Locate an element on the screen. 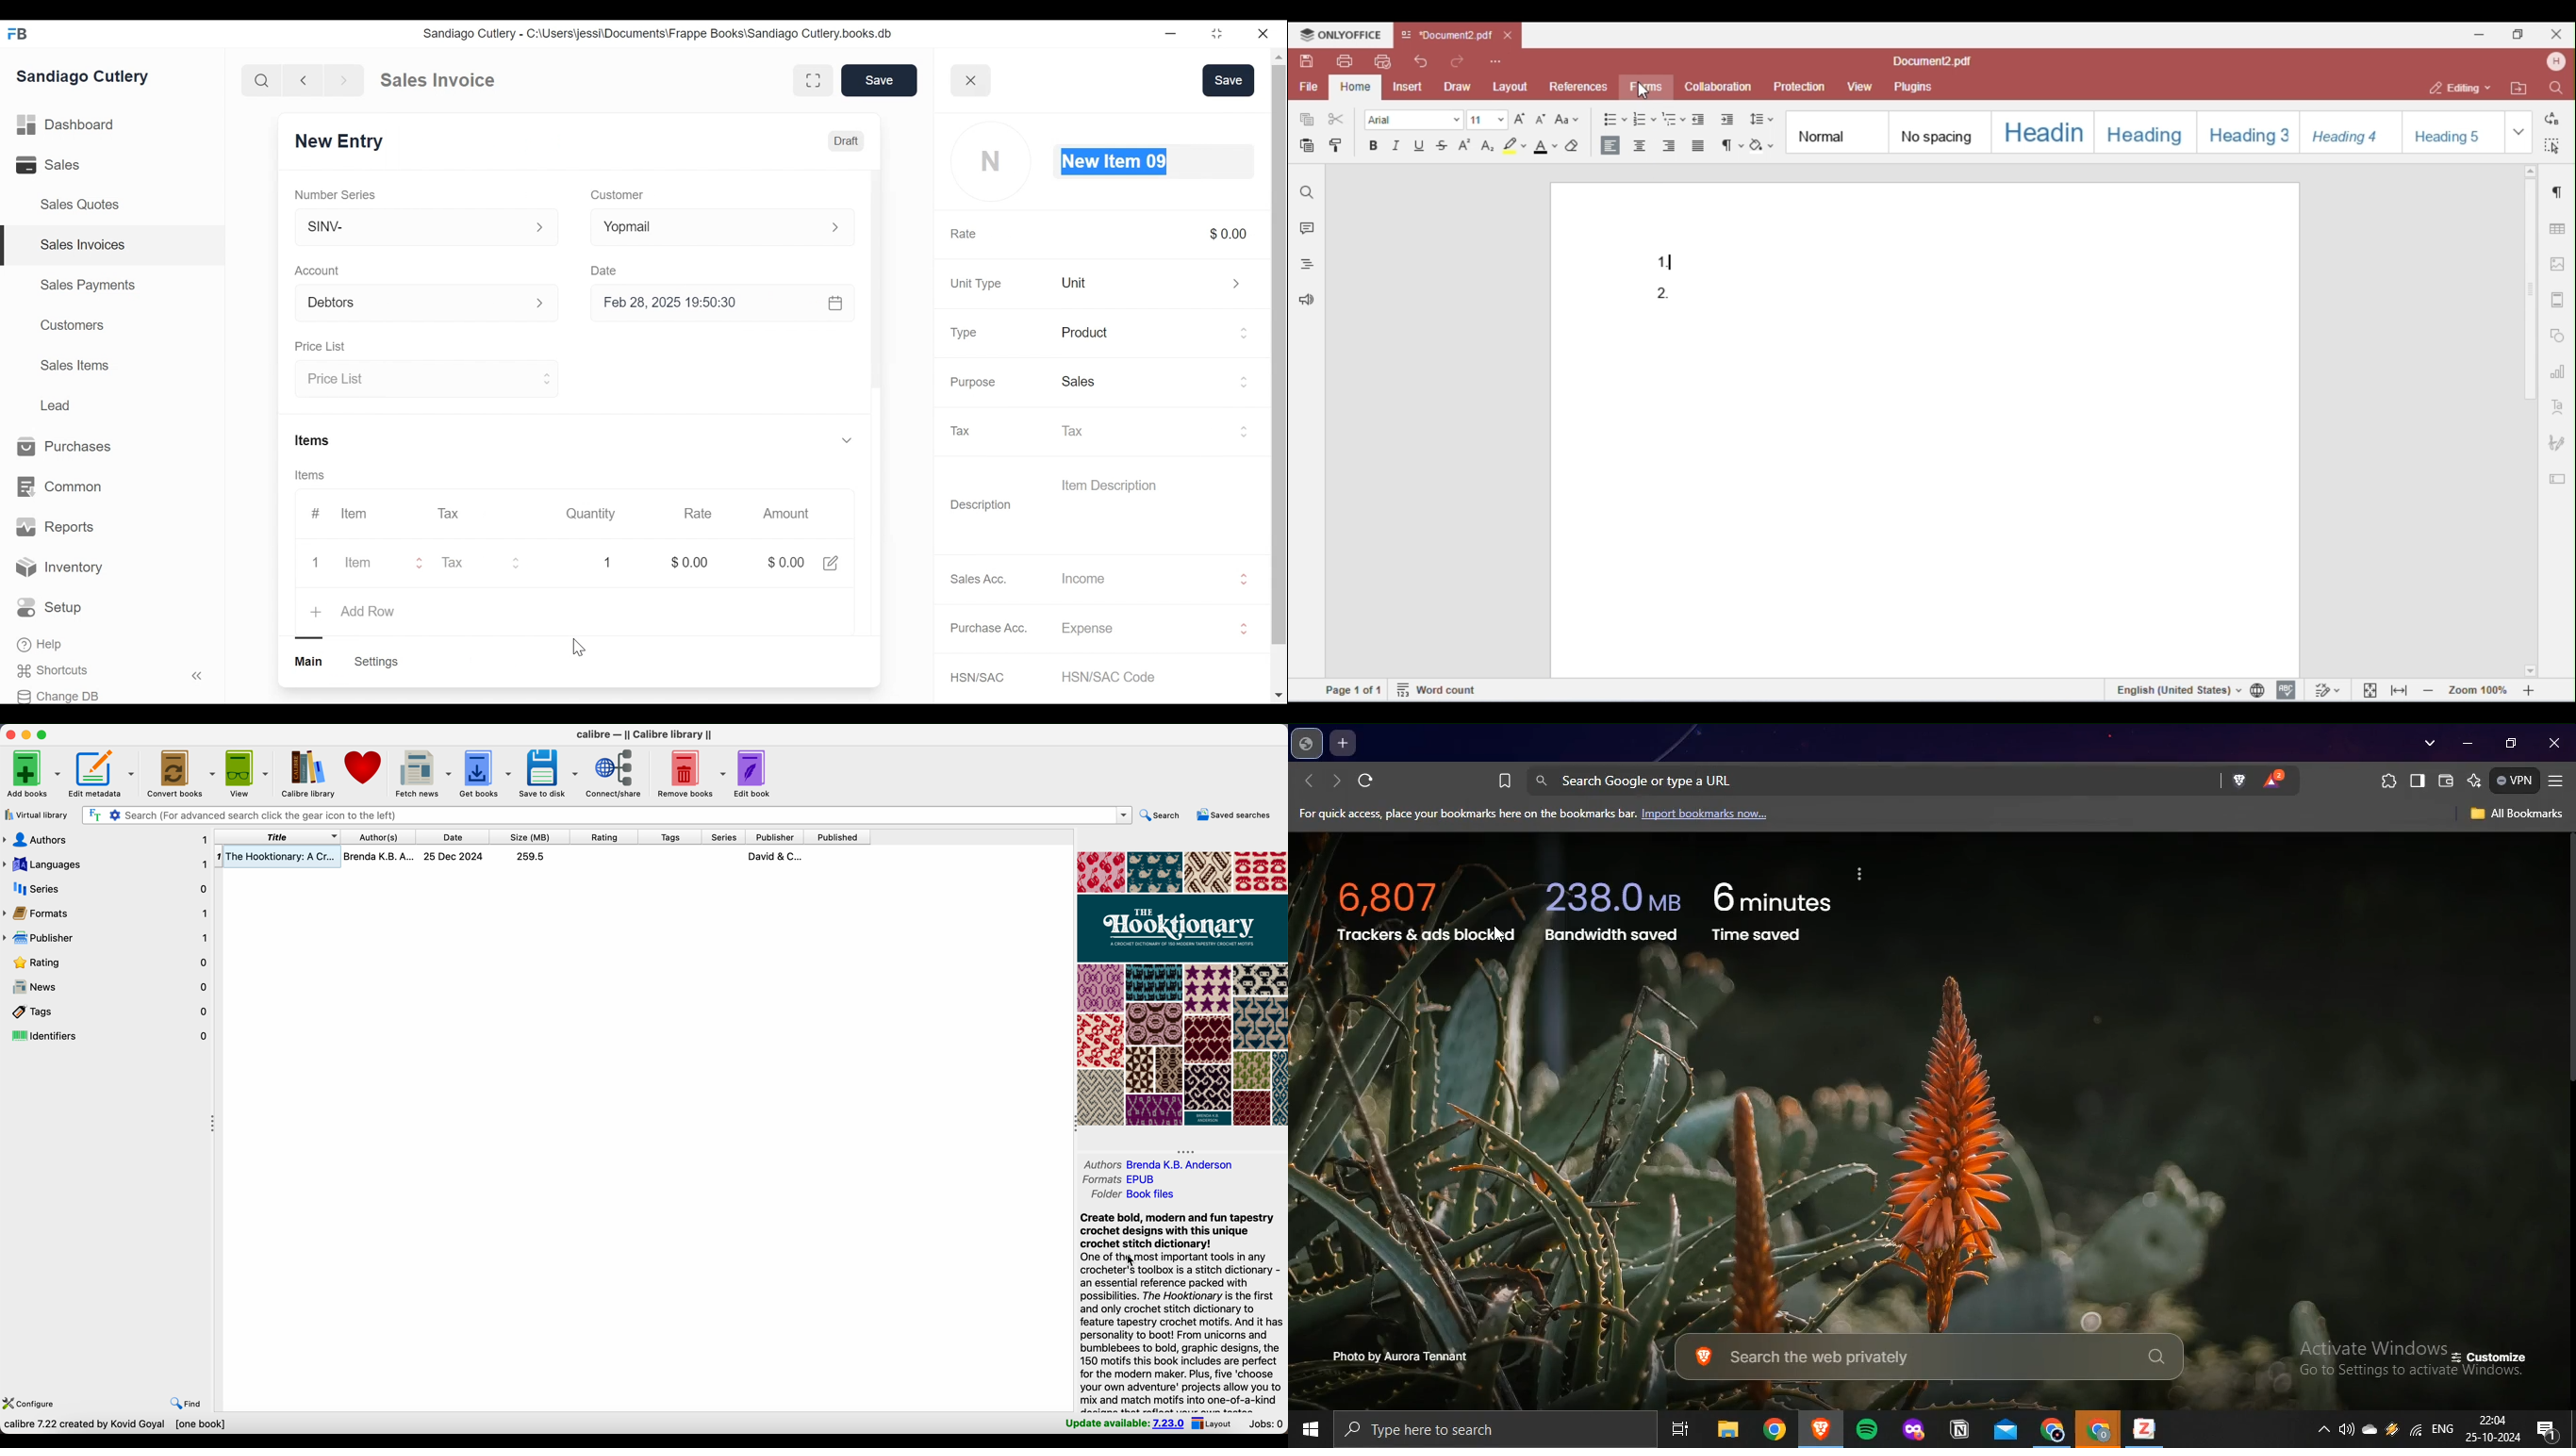  Yopmail is located at coordinates (726, 227).